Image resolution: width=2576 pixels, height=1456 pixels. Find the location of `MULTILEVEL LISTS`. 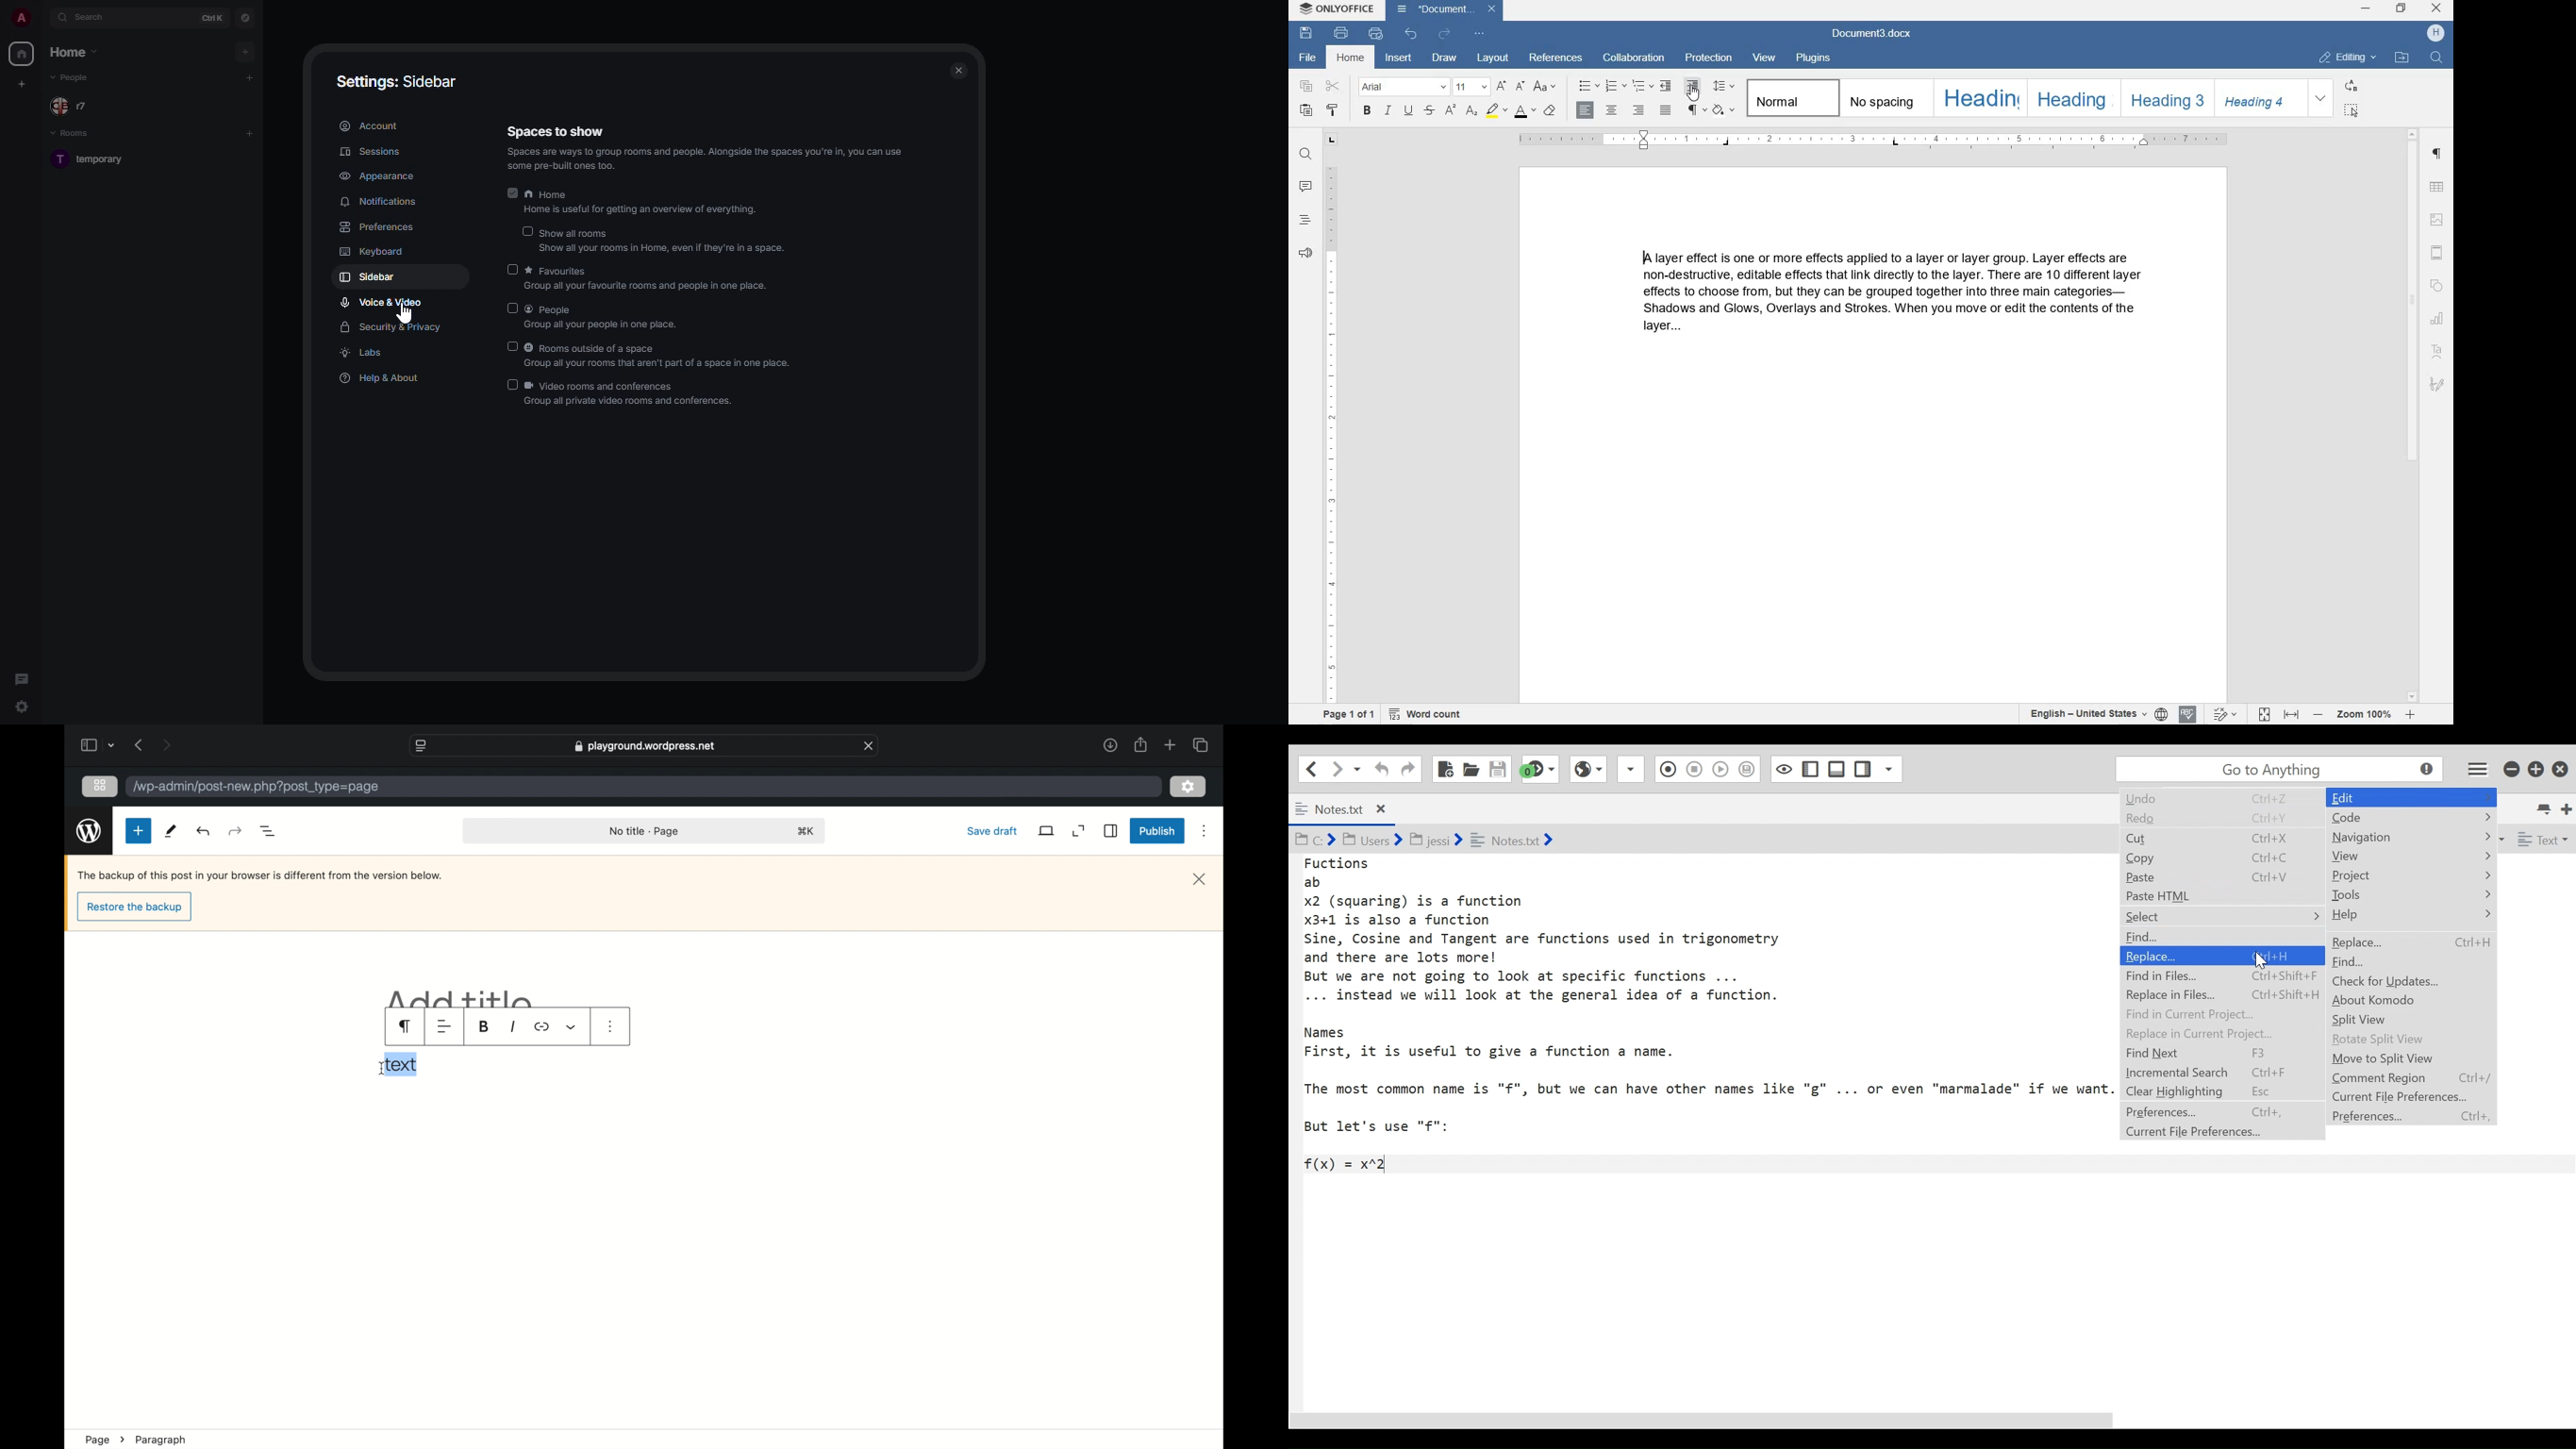

MULTILEVEL LISTS is located at coordinates (1643, 87).